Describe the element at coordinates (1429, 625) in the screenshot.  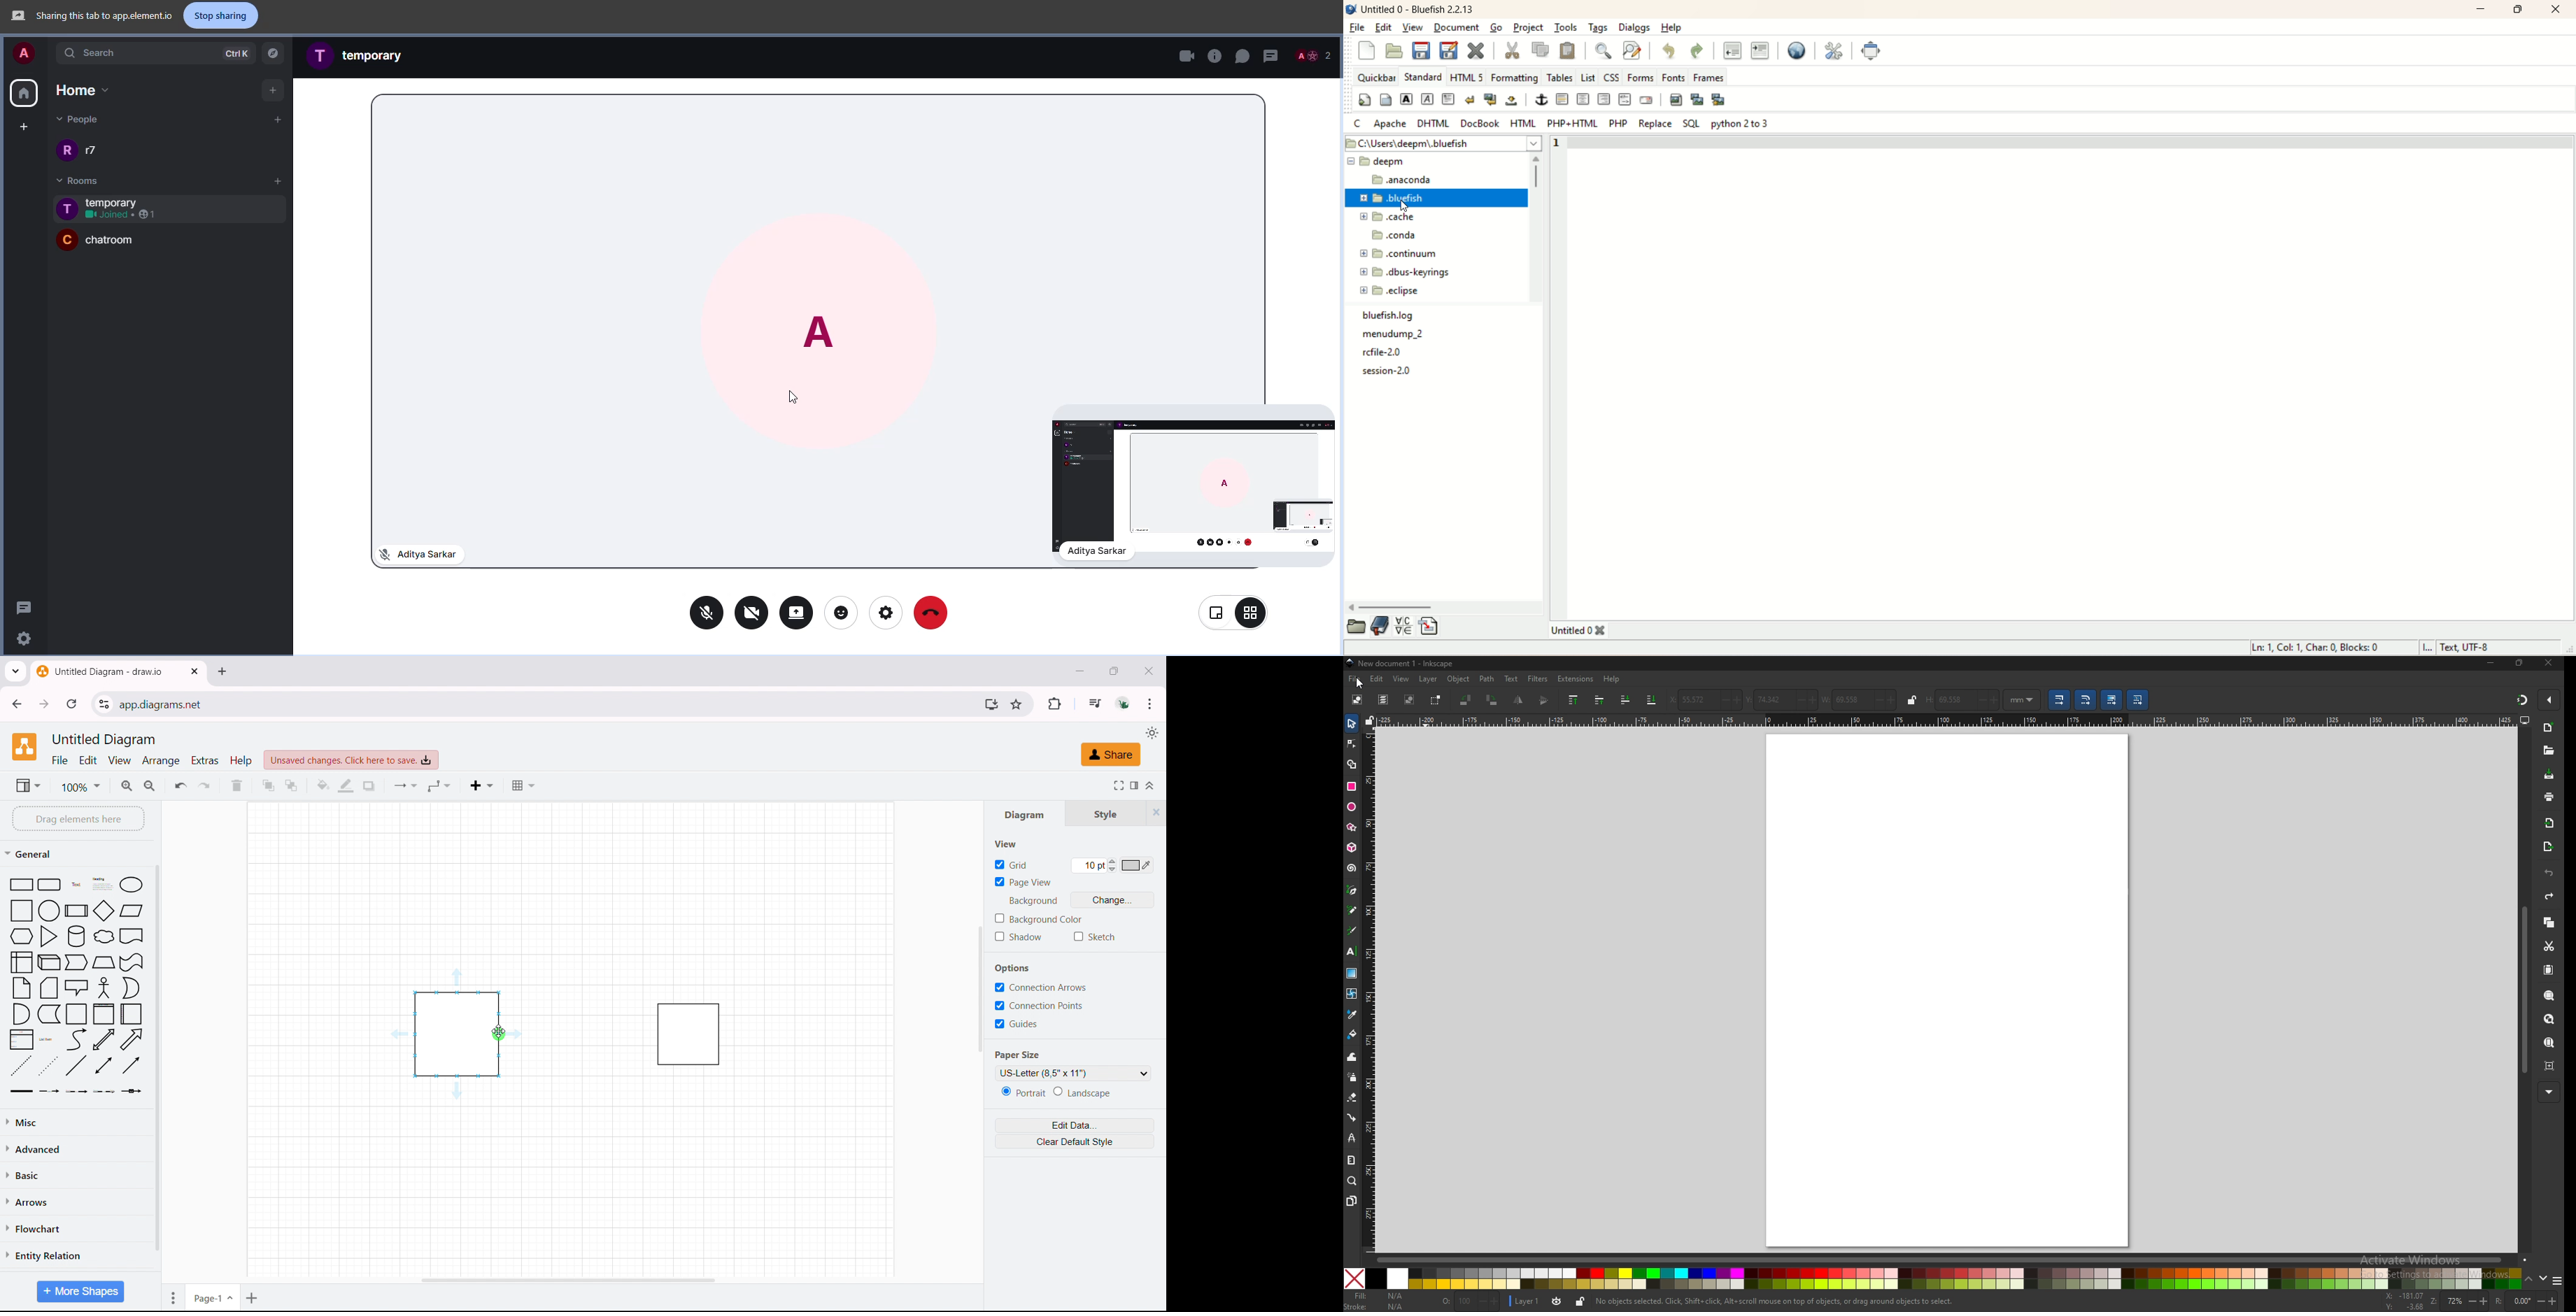
I see `insert file` at that location.